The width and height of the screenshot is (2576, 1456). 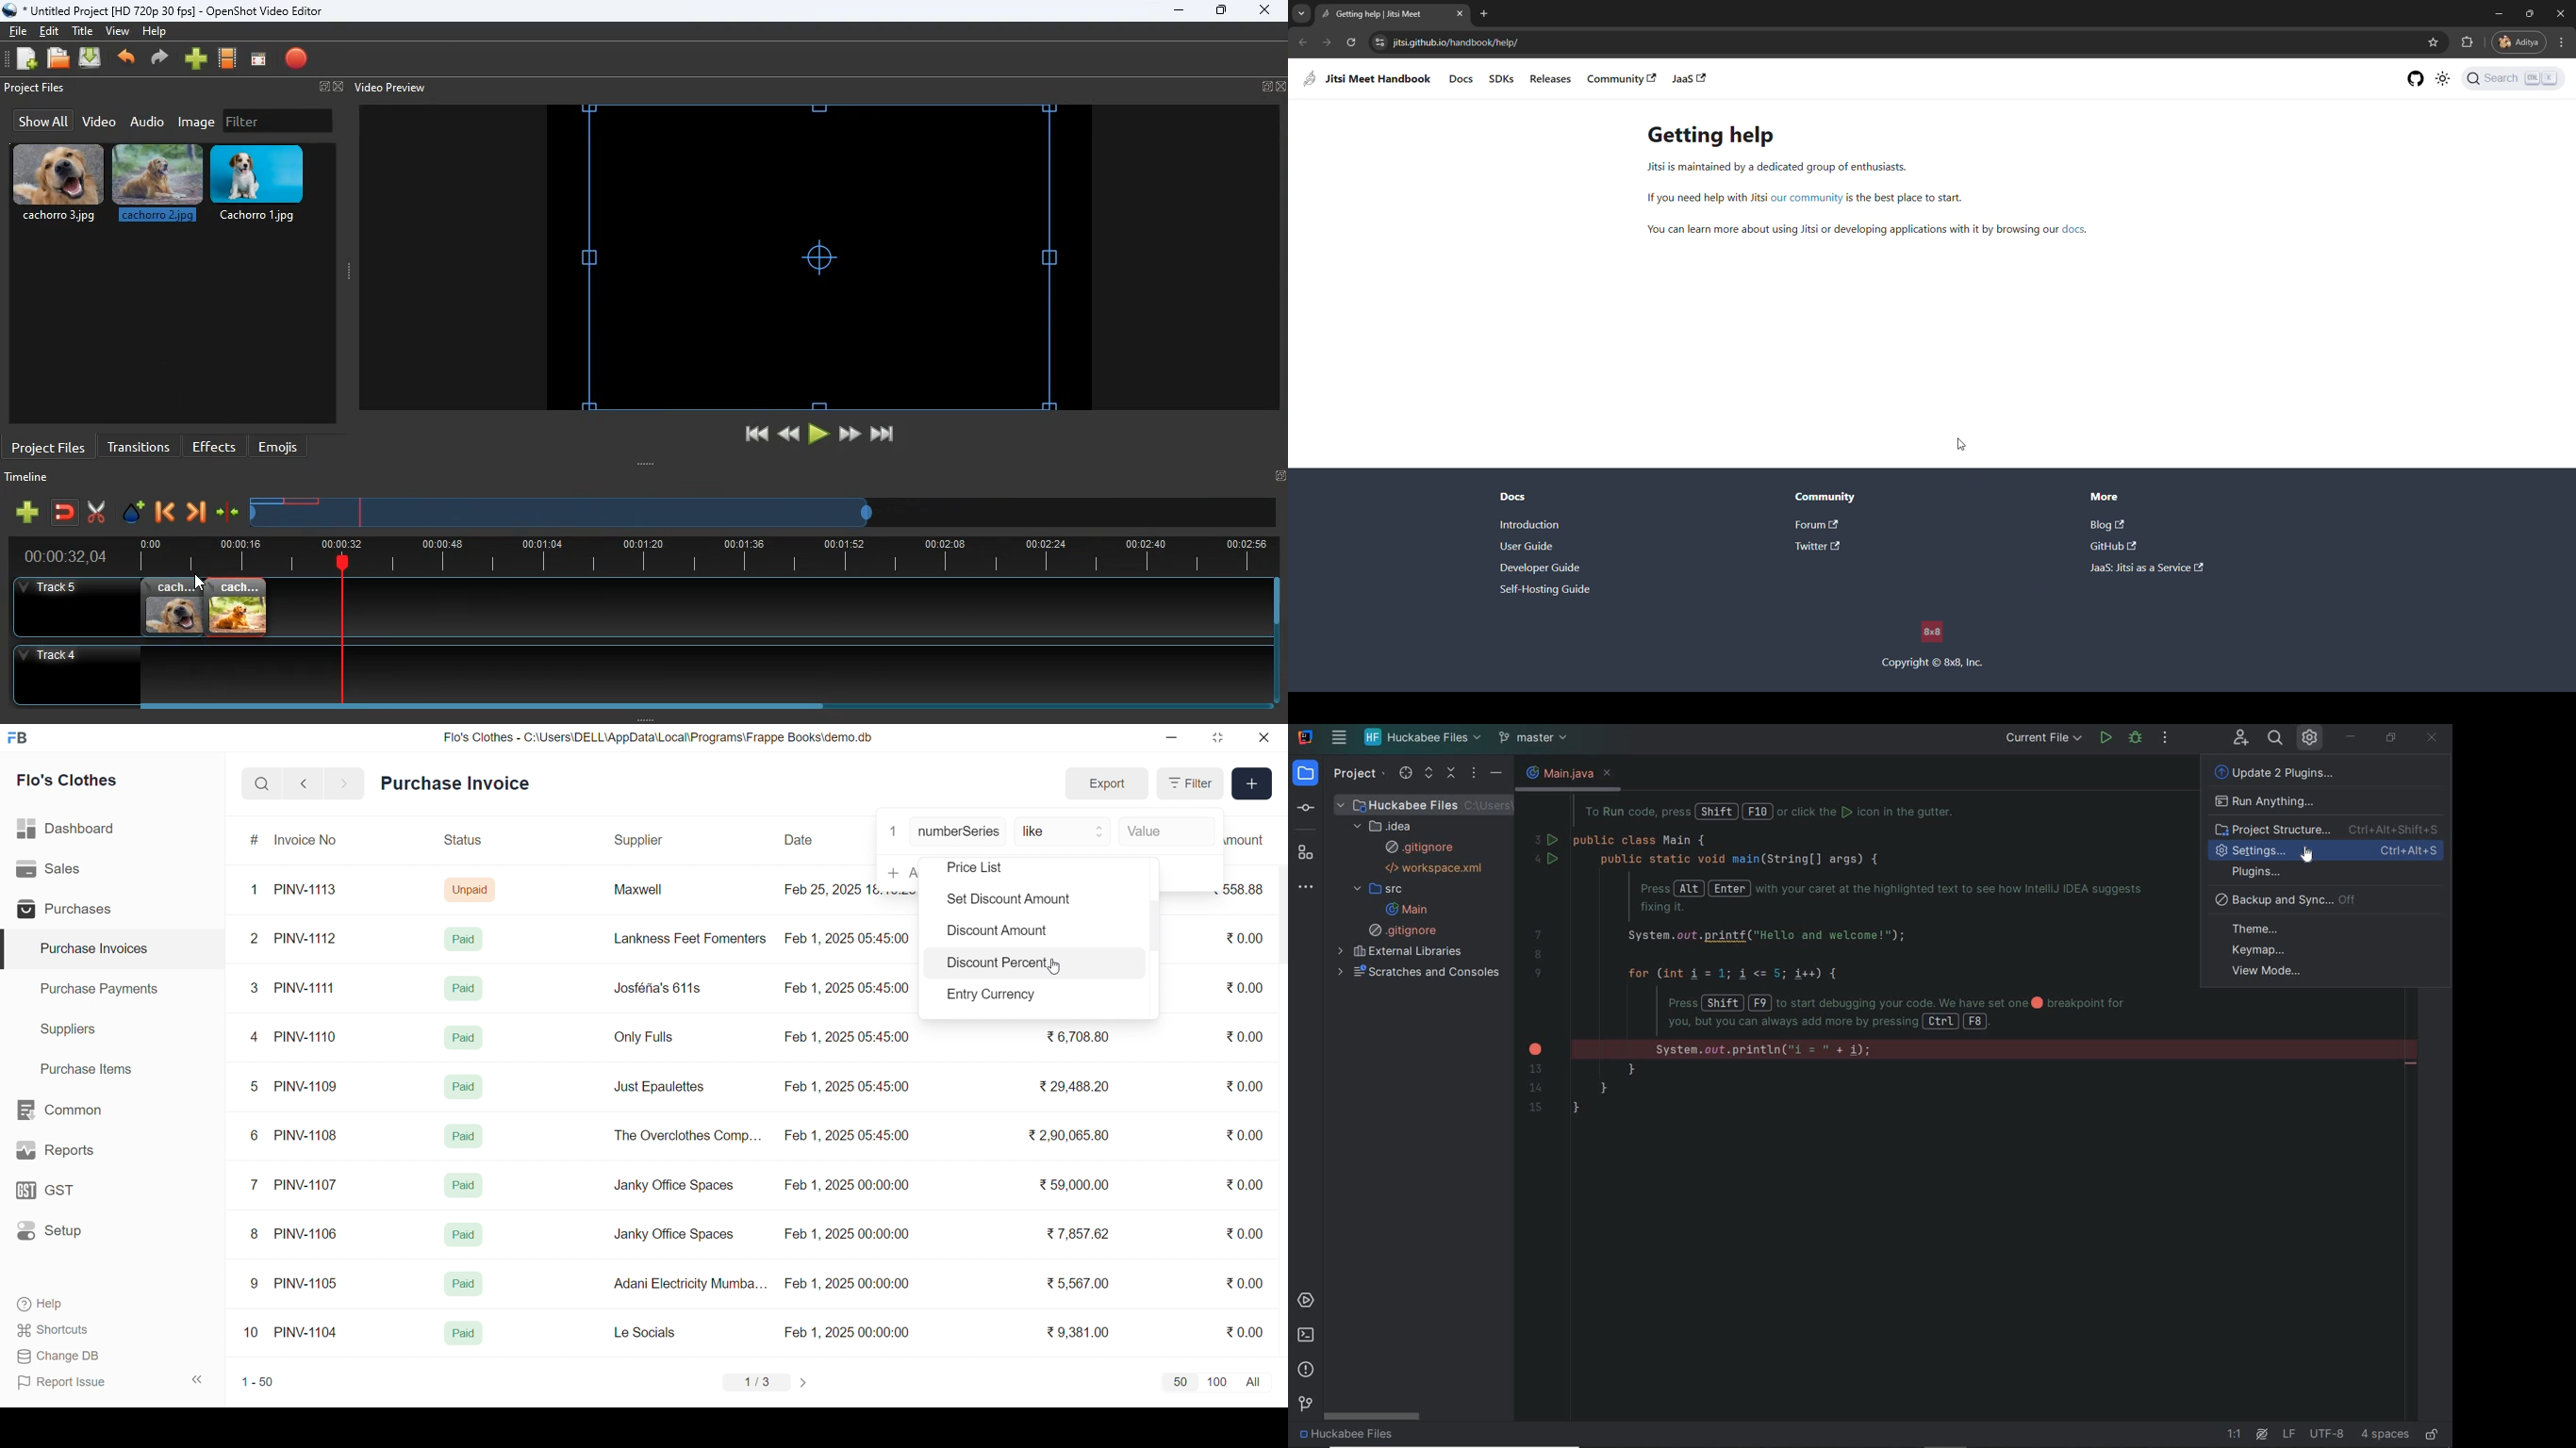 I want to click on Only Fulls, so click(x=649, y=1041).